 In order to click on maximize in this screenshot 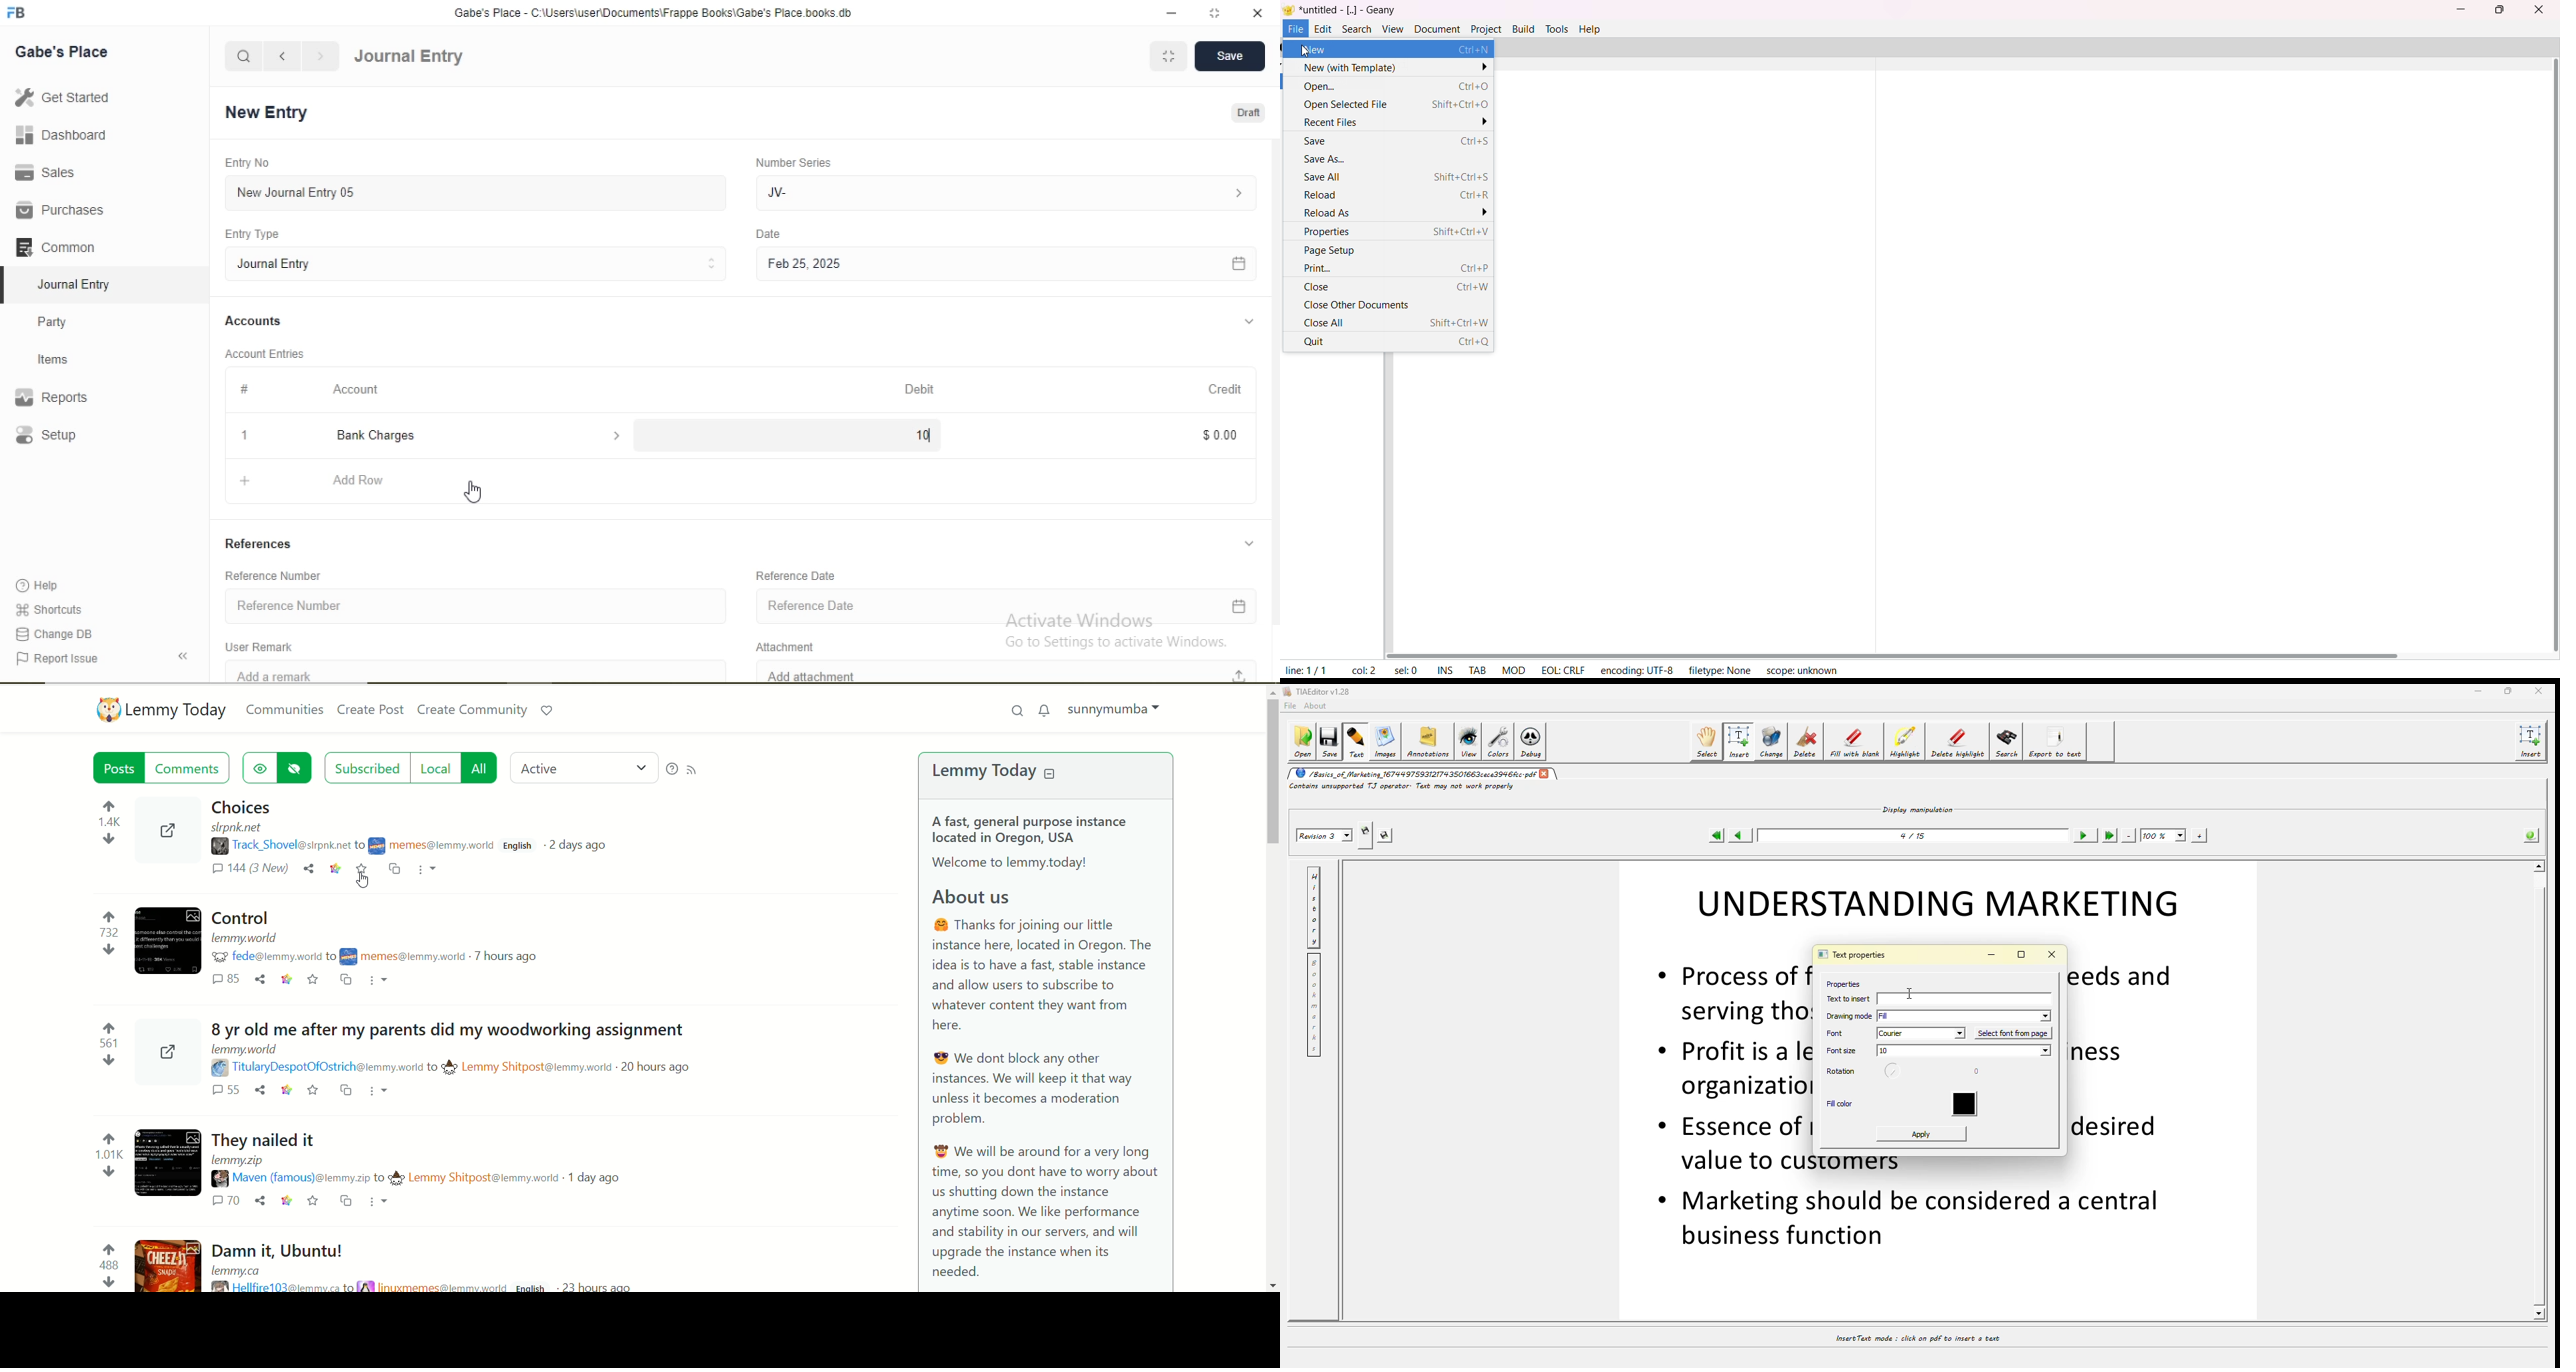, I will do `click(2499, 10)`.